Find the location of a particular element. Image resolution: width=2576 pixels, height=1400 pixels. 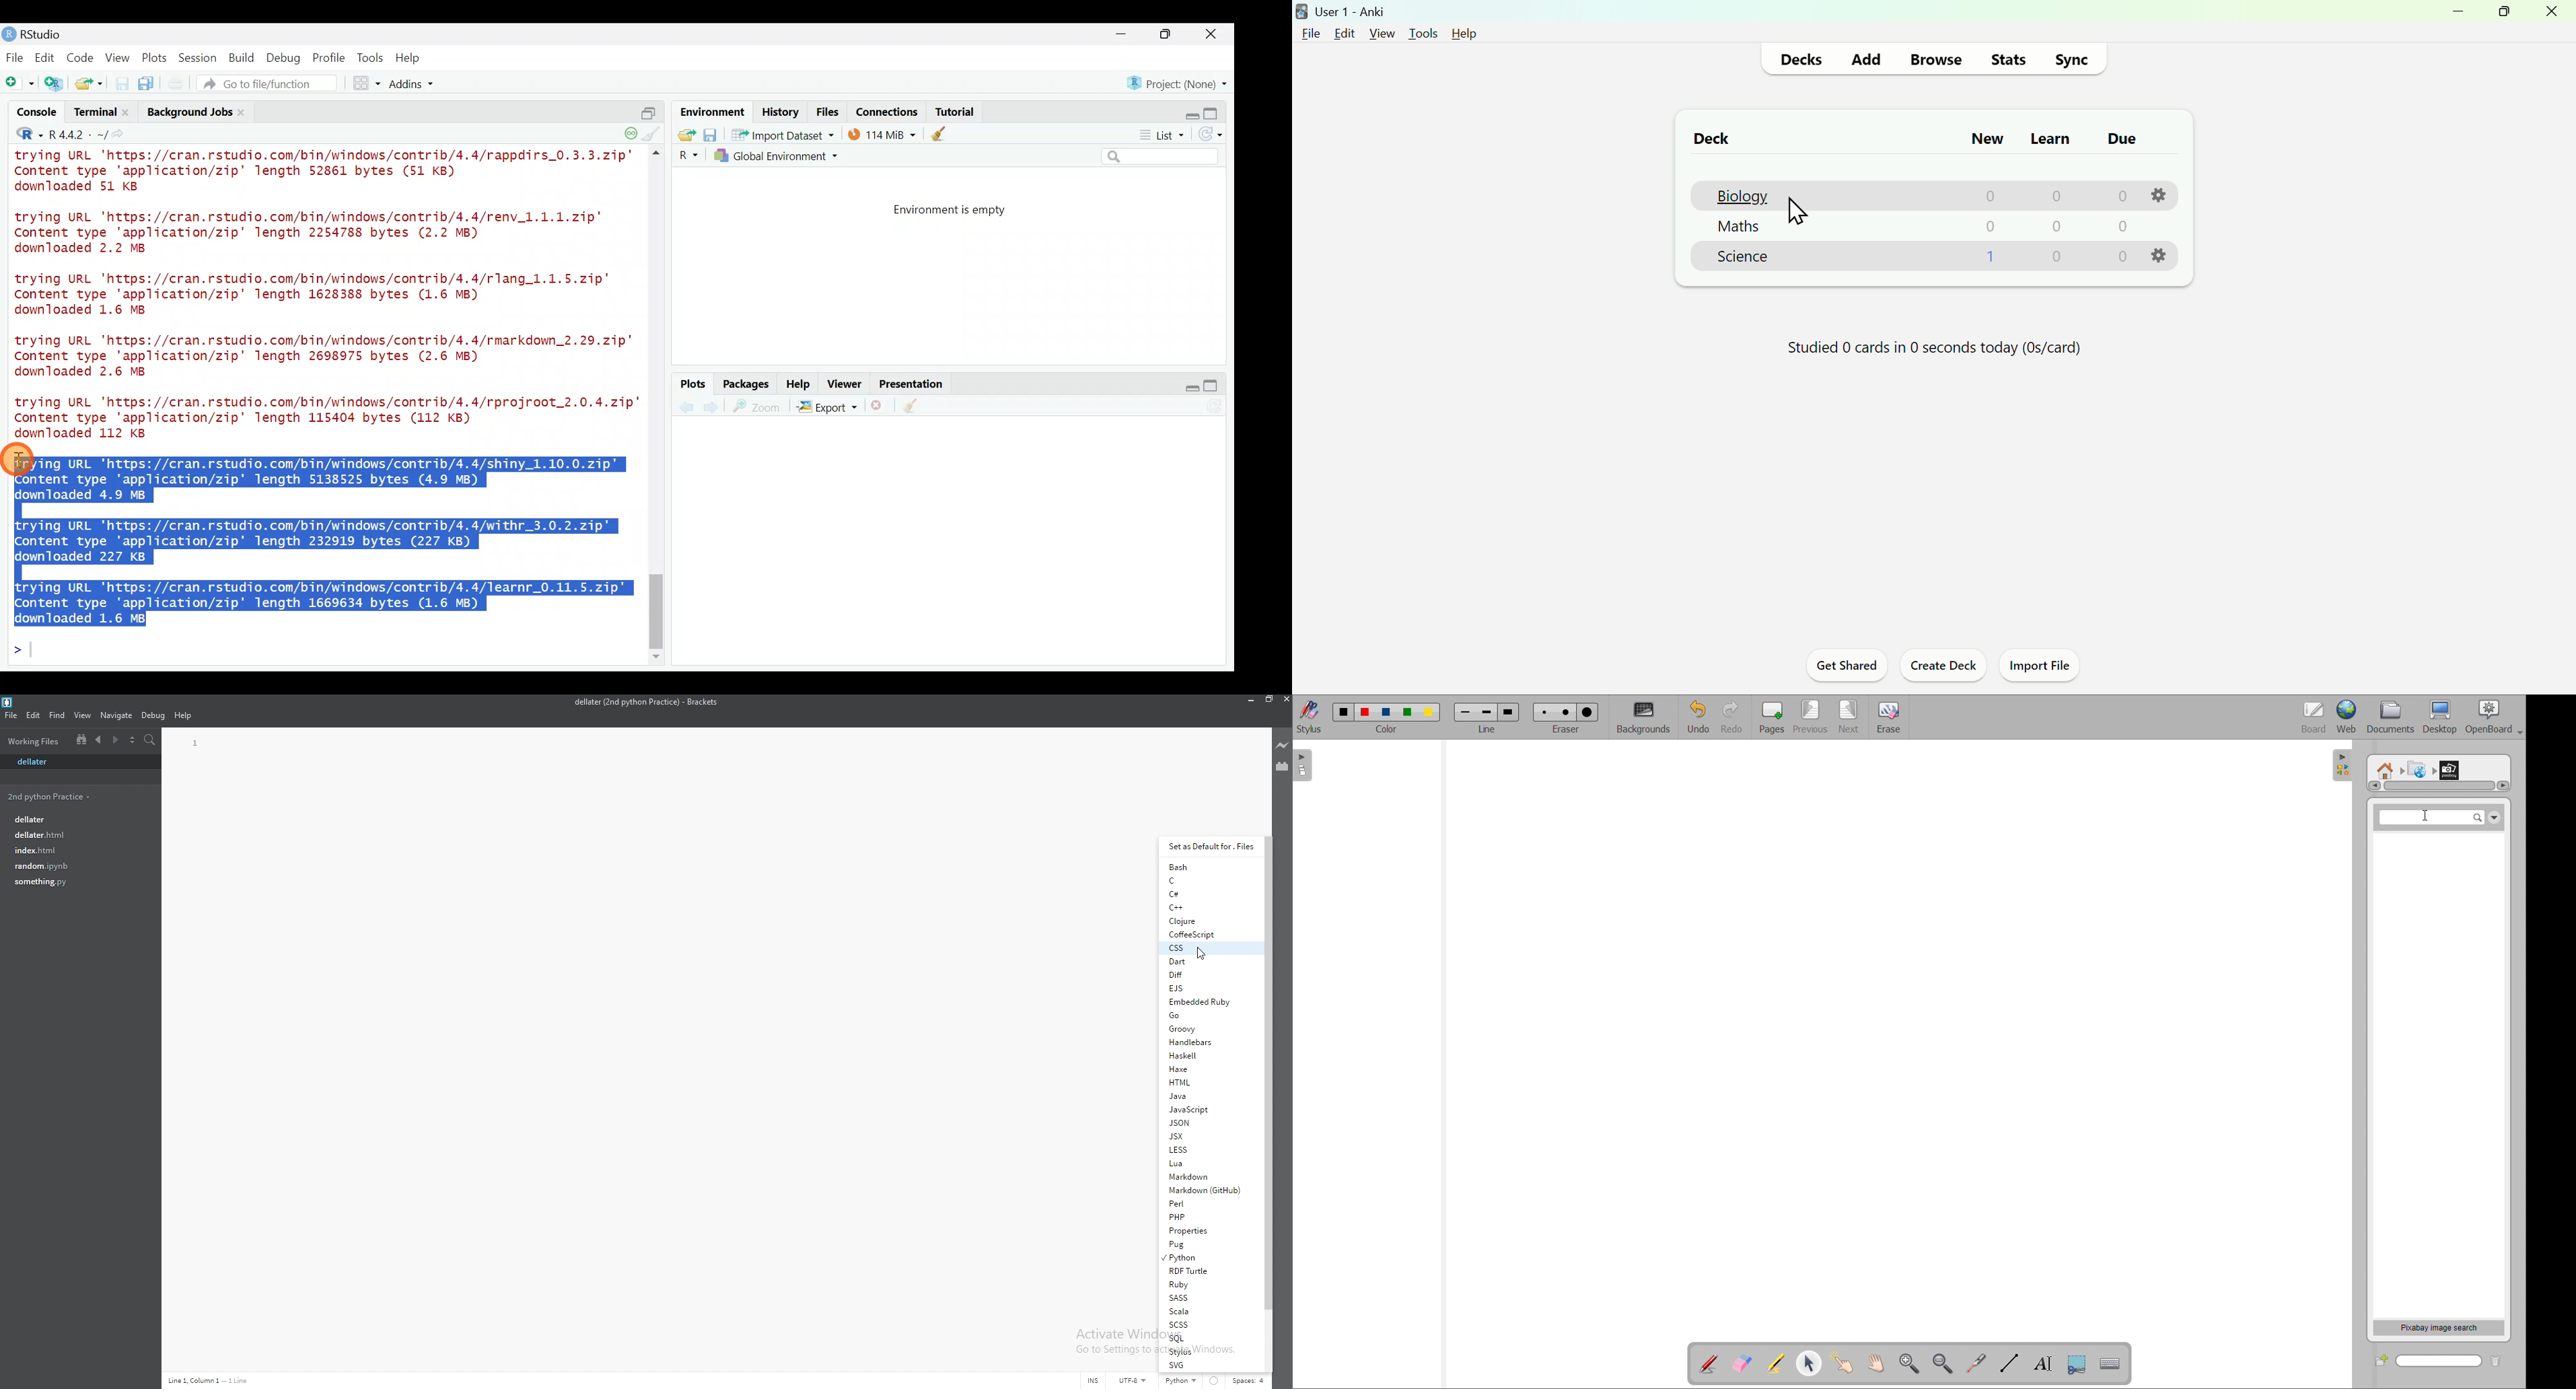

Create Deck is located at coordinates (1940, 667).